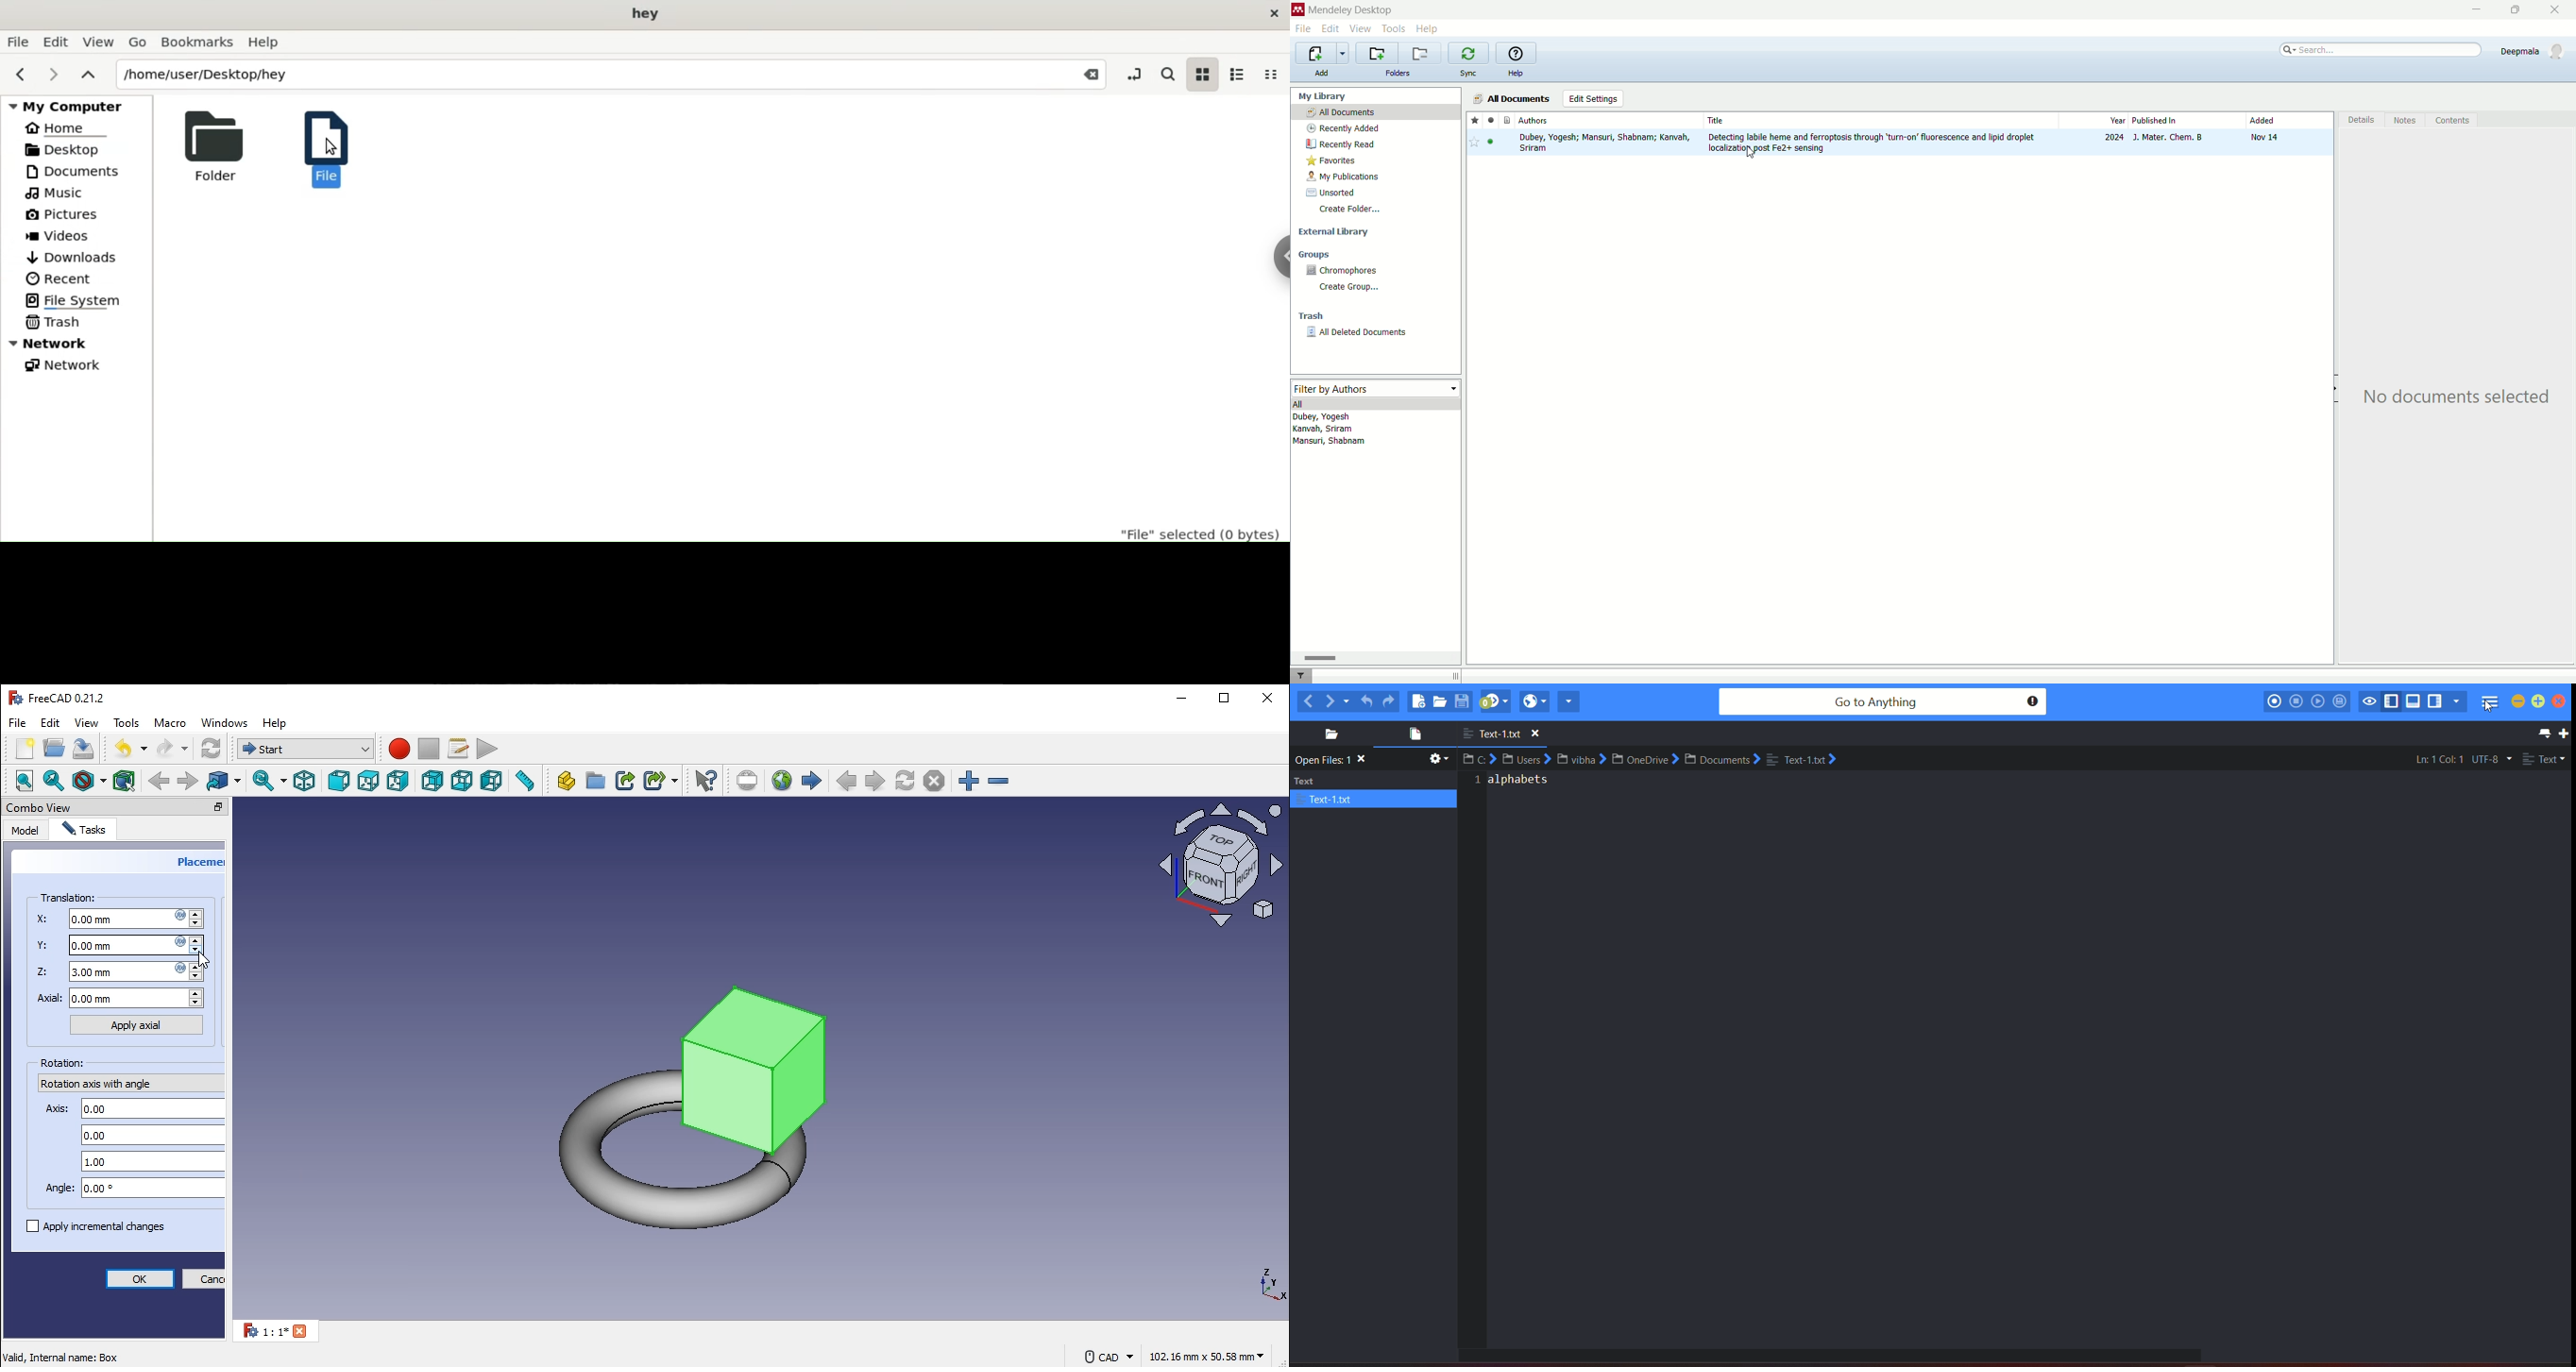  I want to click on groups, so click(1315, 254).